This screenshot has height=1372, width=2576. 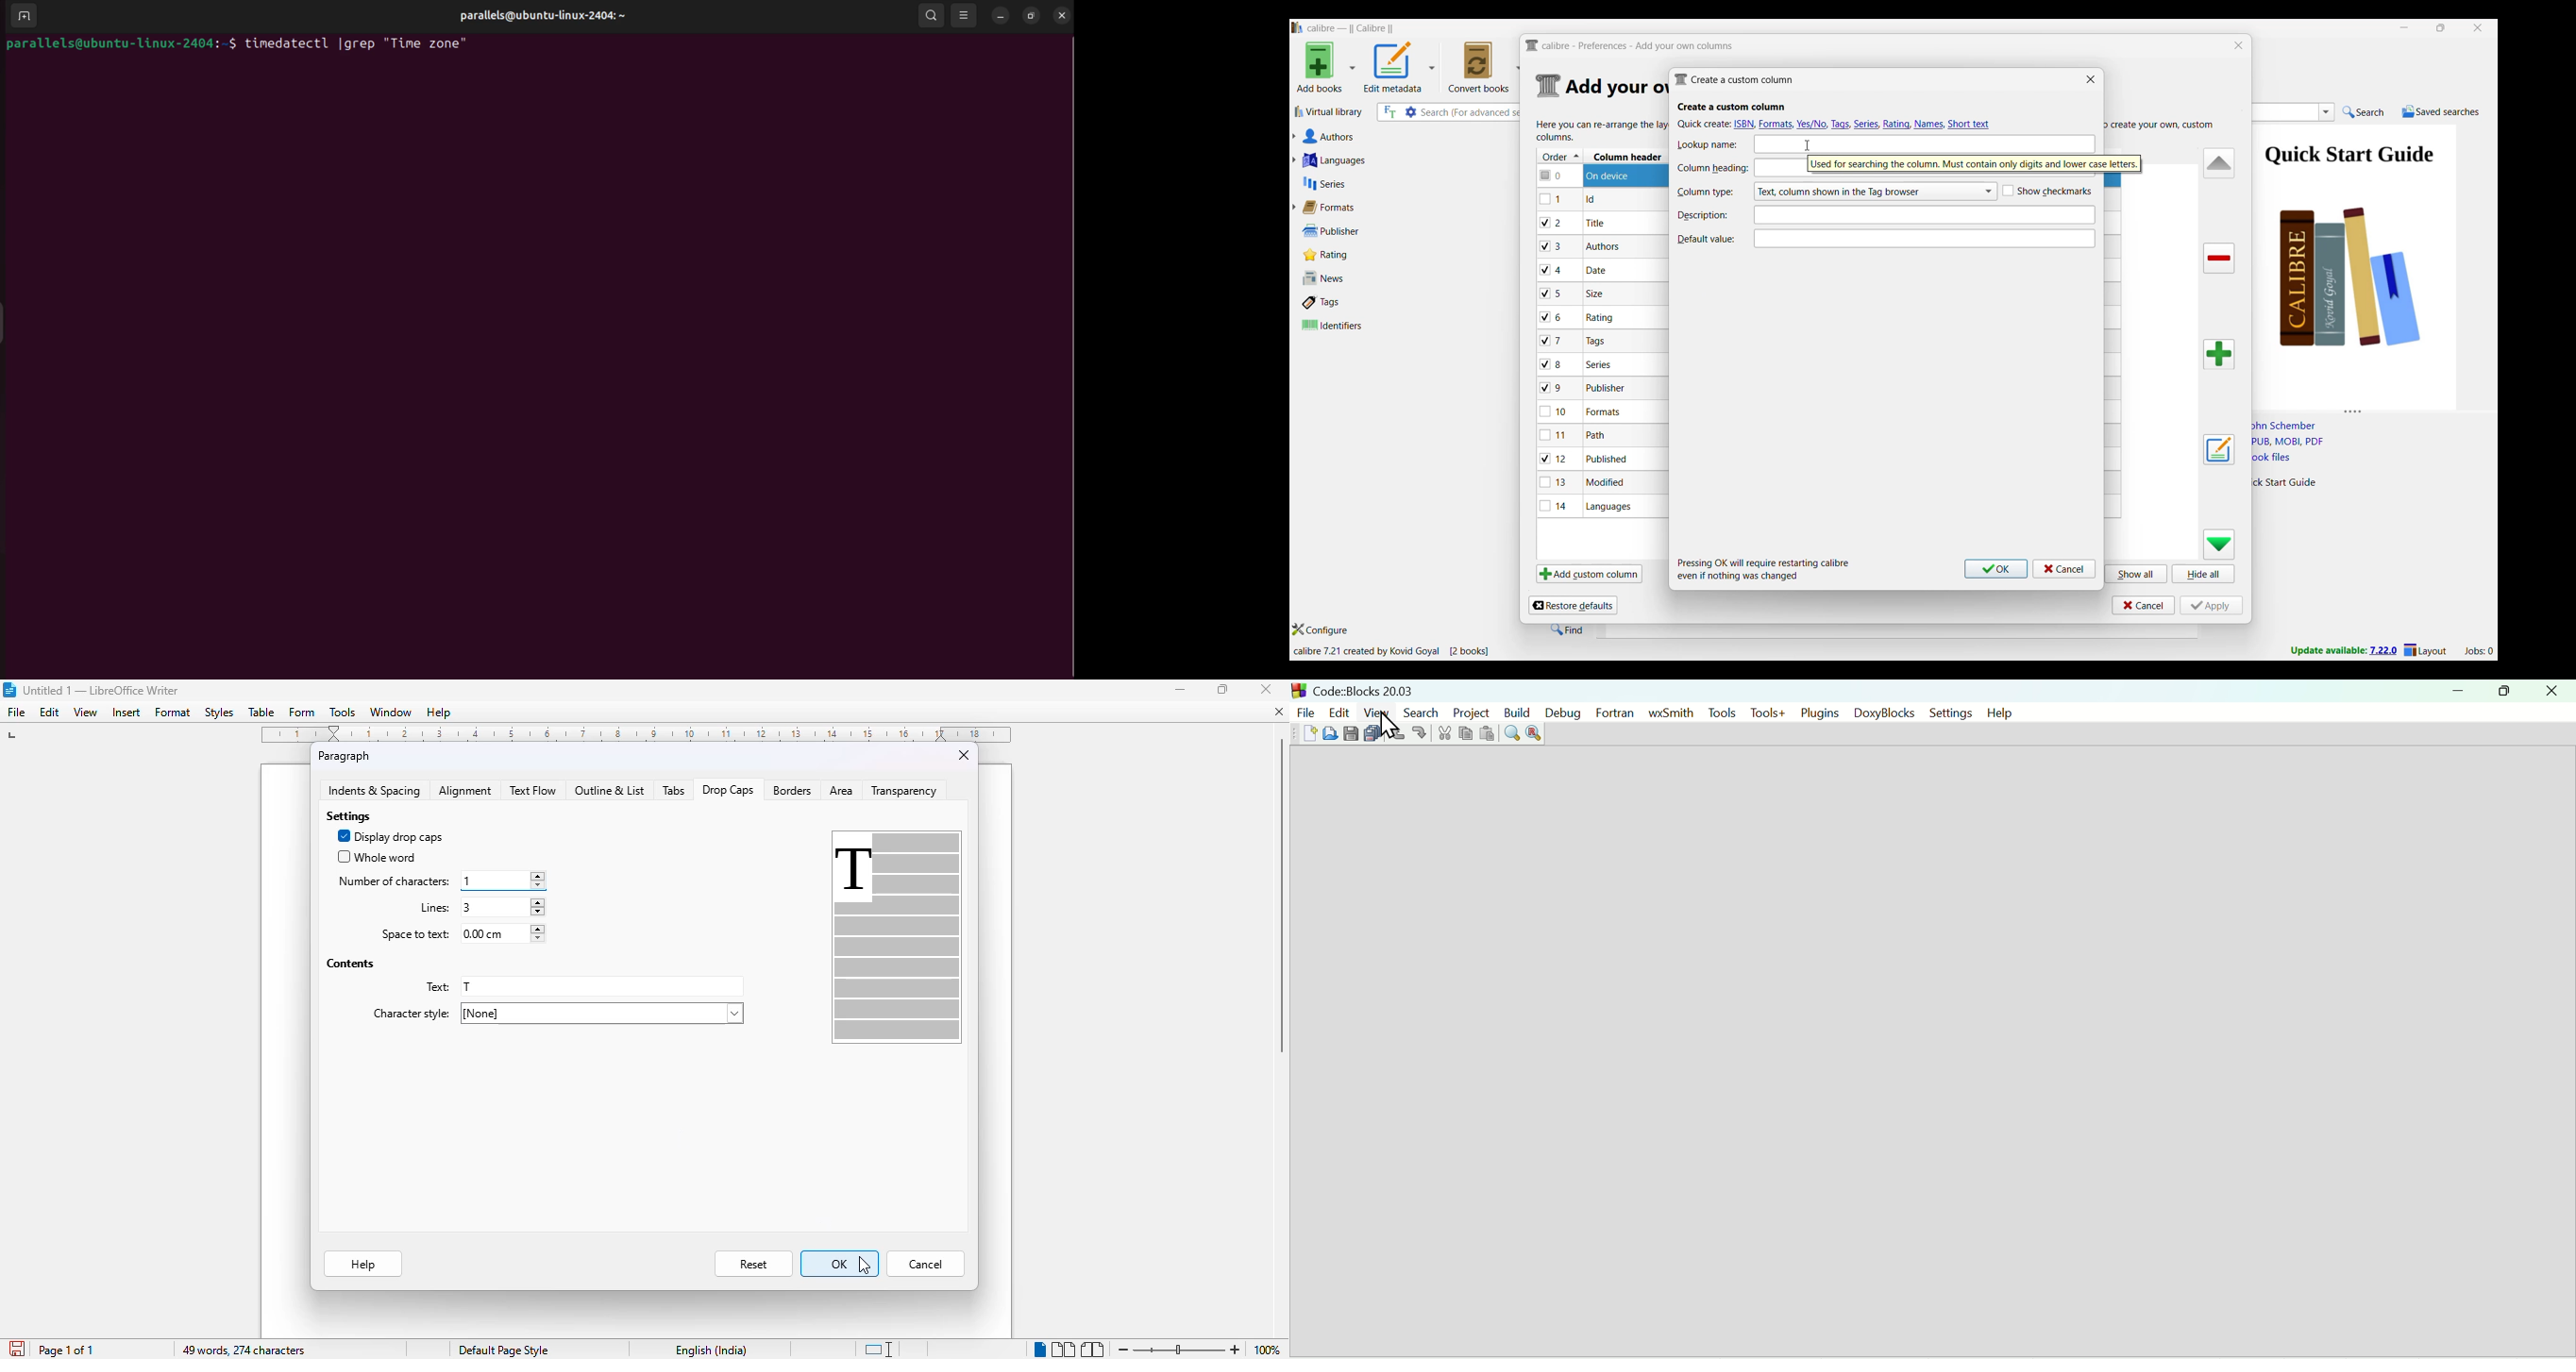 I want to click on number of characters: 1, so click(x=439, y=880).